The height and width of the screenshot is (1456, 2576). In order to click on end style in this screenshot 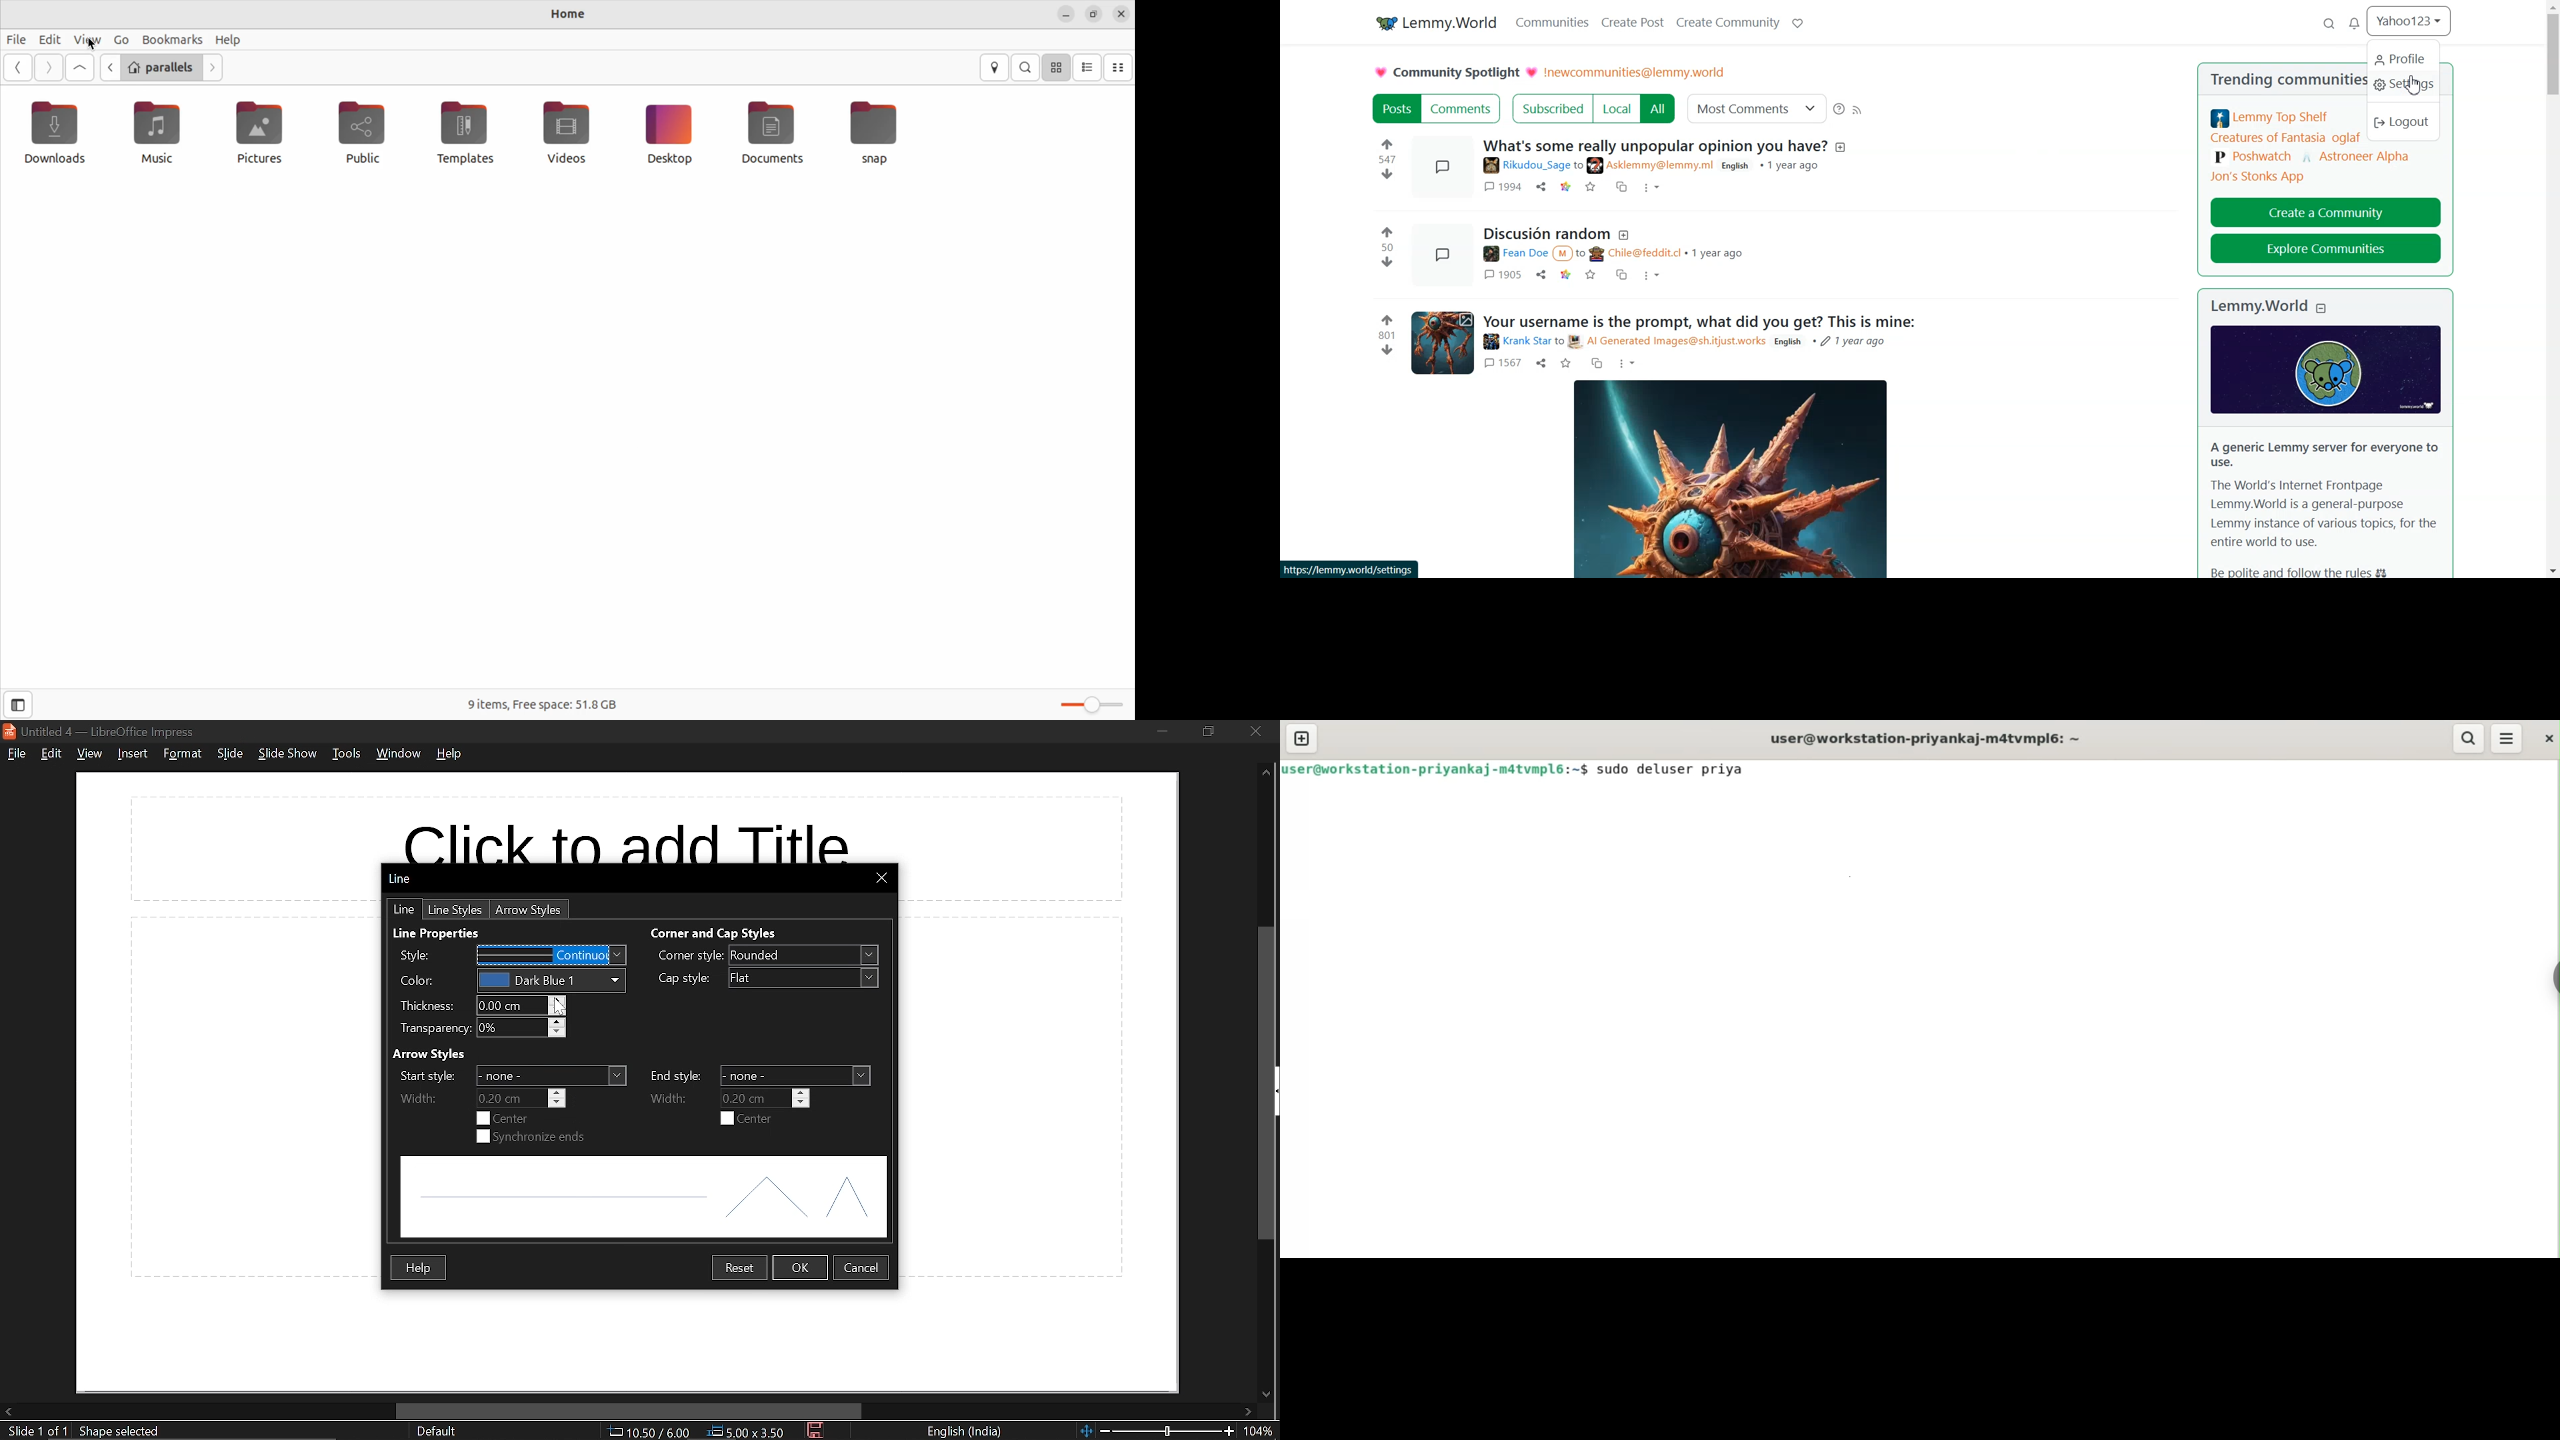, I will do `click(796, 1075)`.